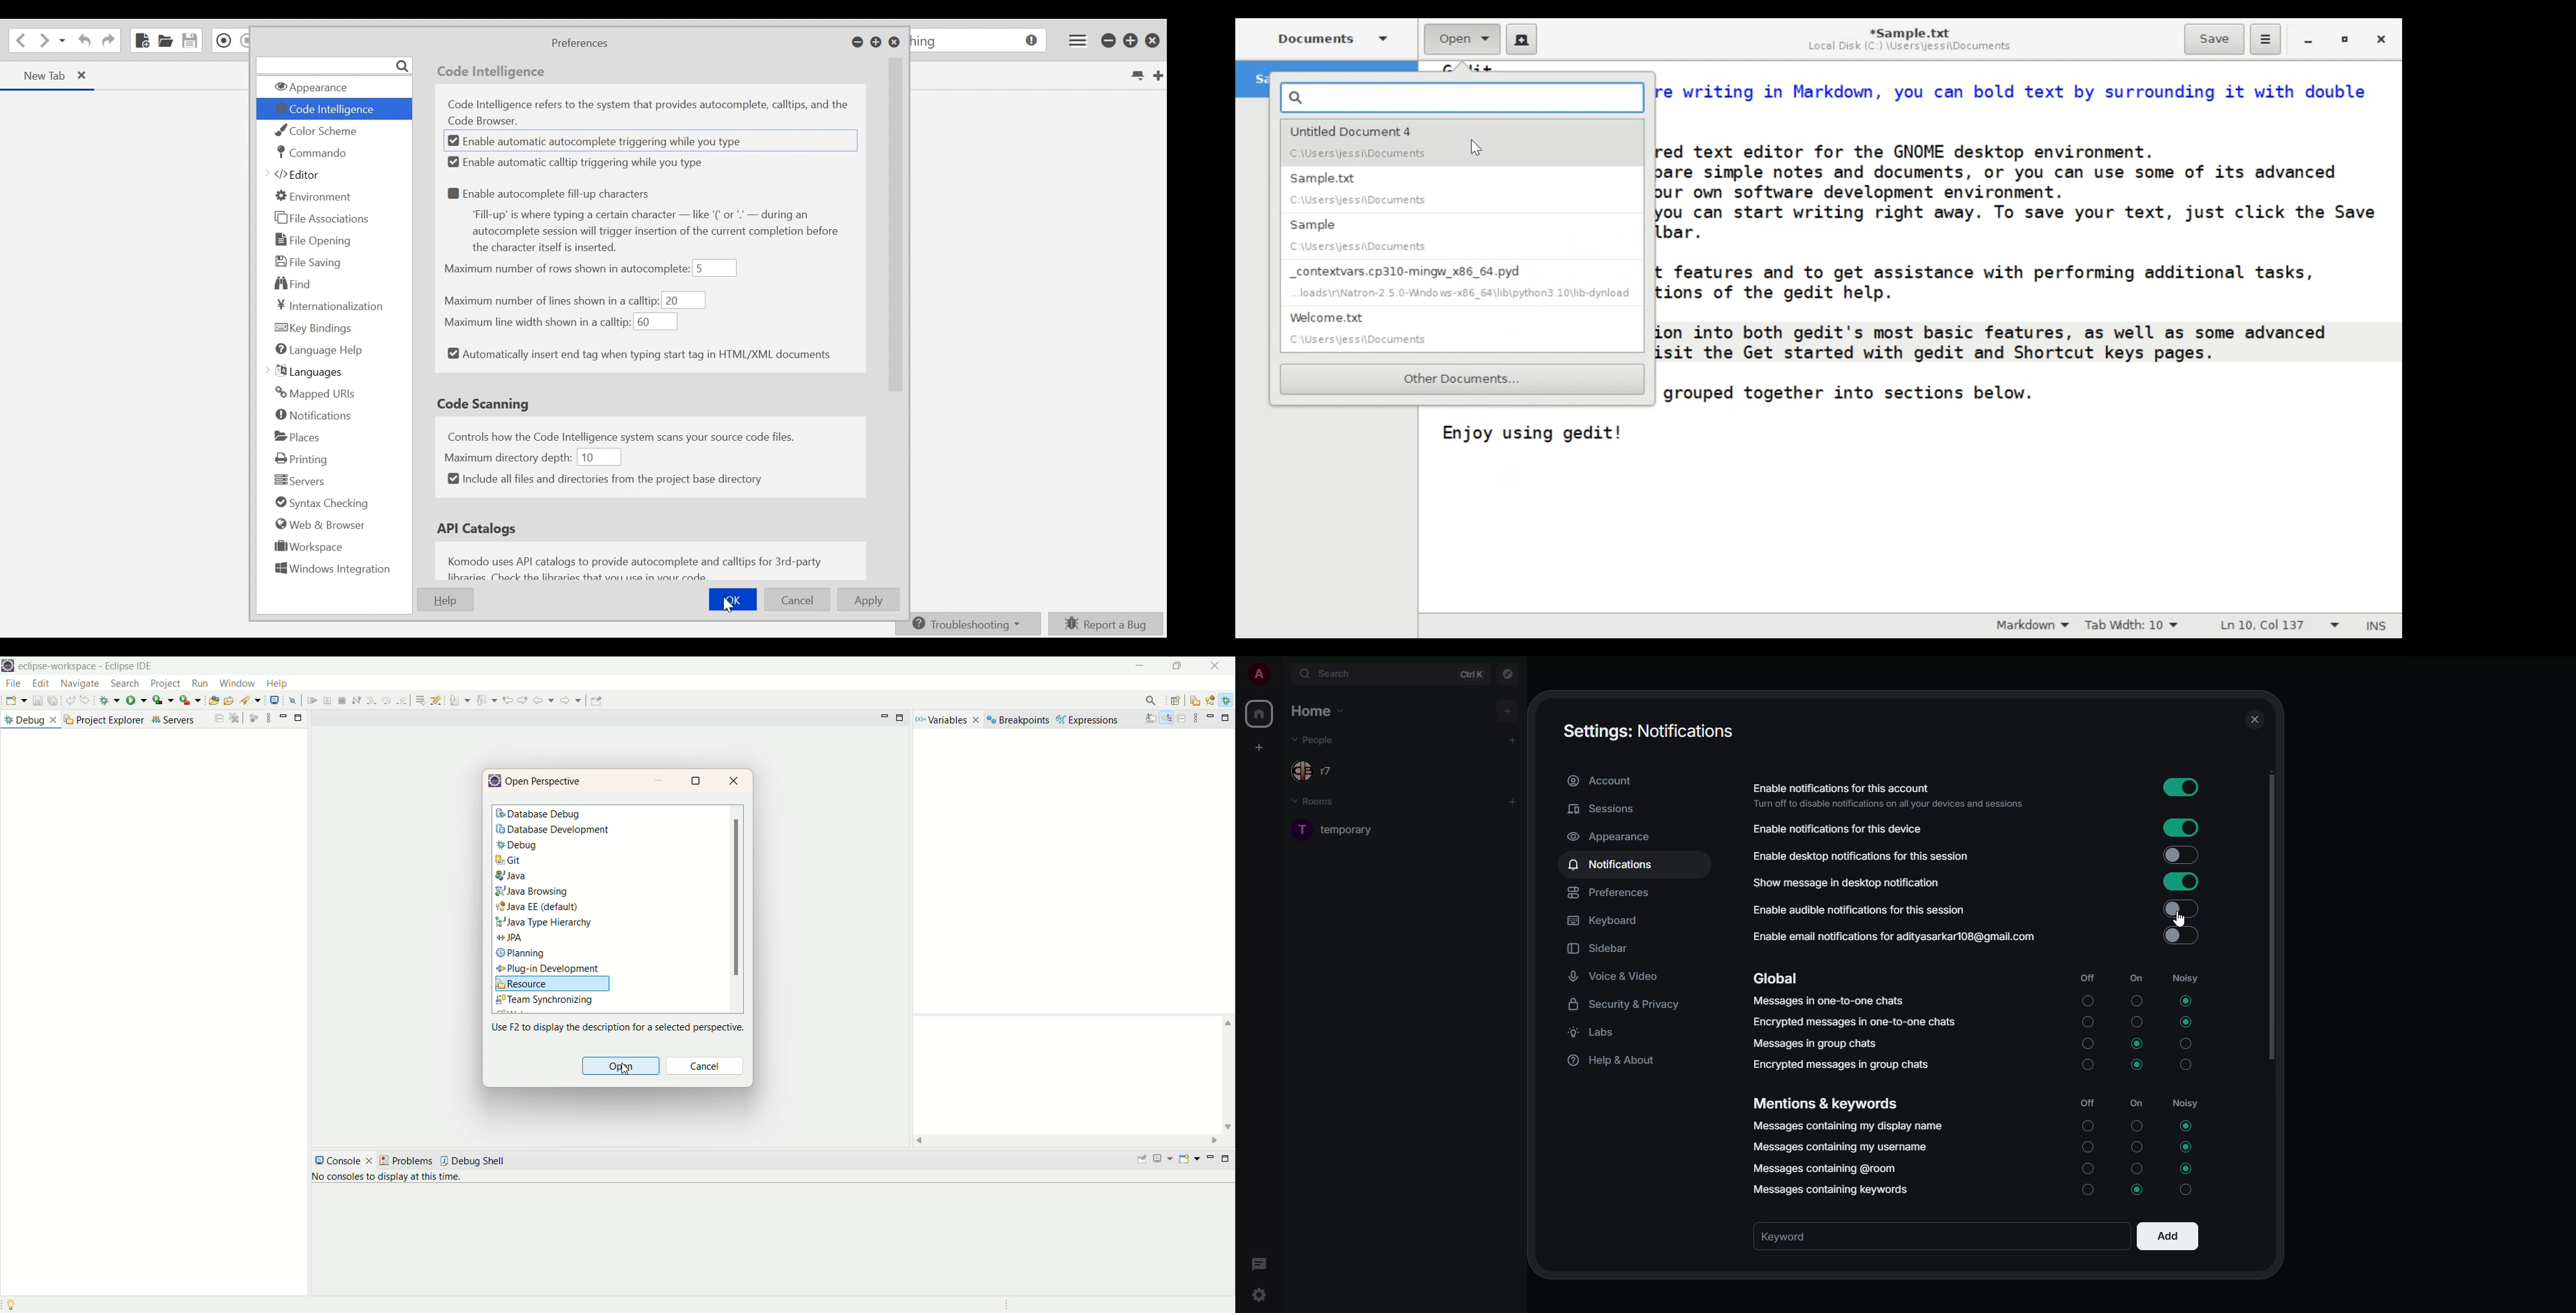 The height and width of the screenshot is (1316, 2576). What do you see at coordinates (2089, 1191) in the screenshot?
I see `Off Unselected` at bounding box center [2089, 1191].